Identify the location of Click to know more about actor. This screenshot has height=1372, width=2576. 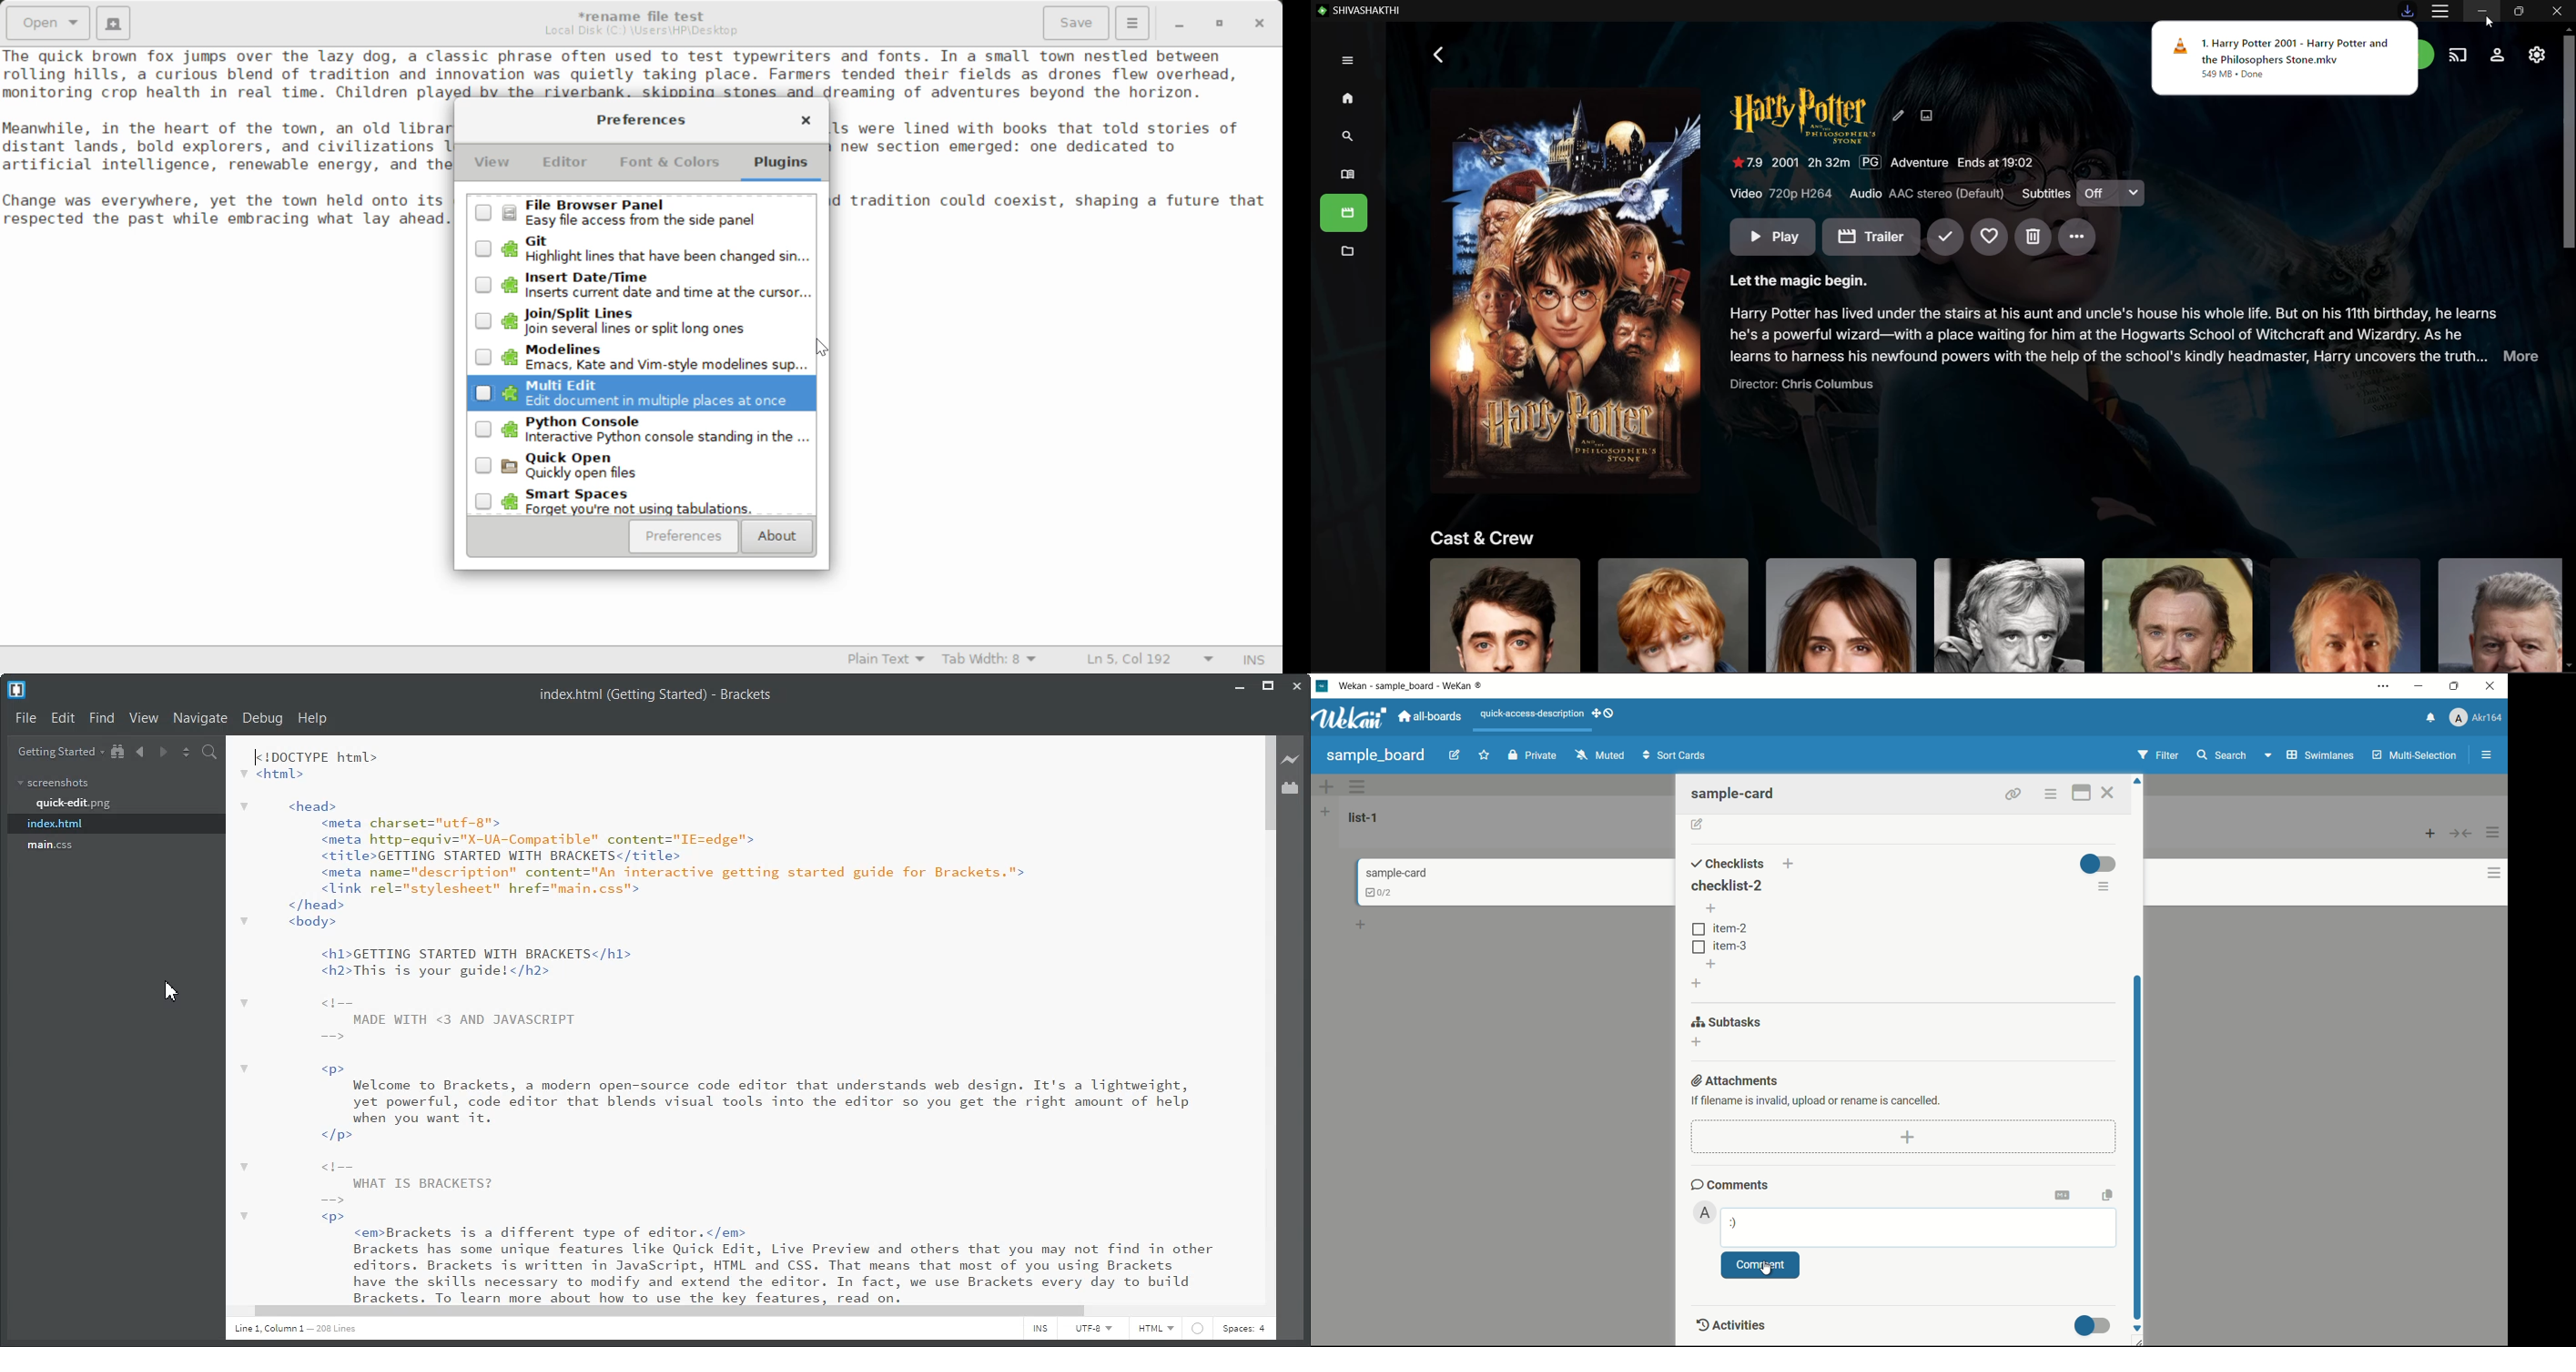
(1505, 614).